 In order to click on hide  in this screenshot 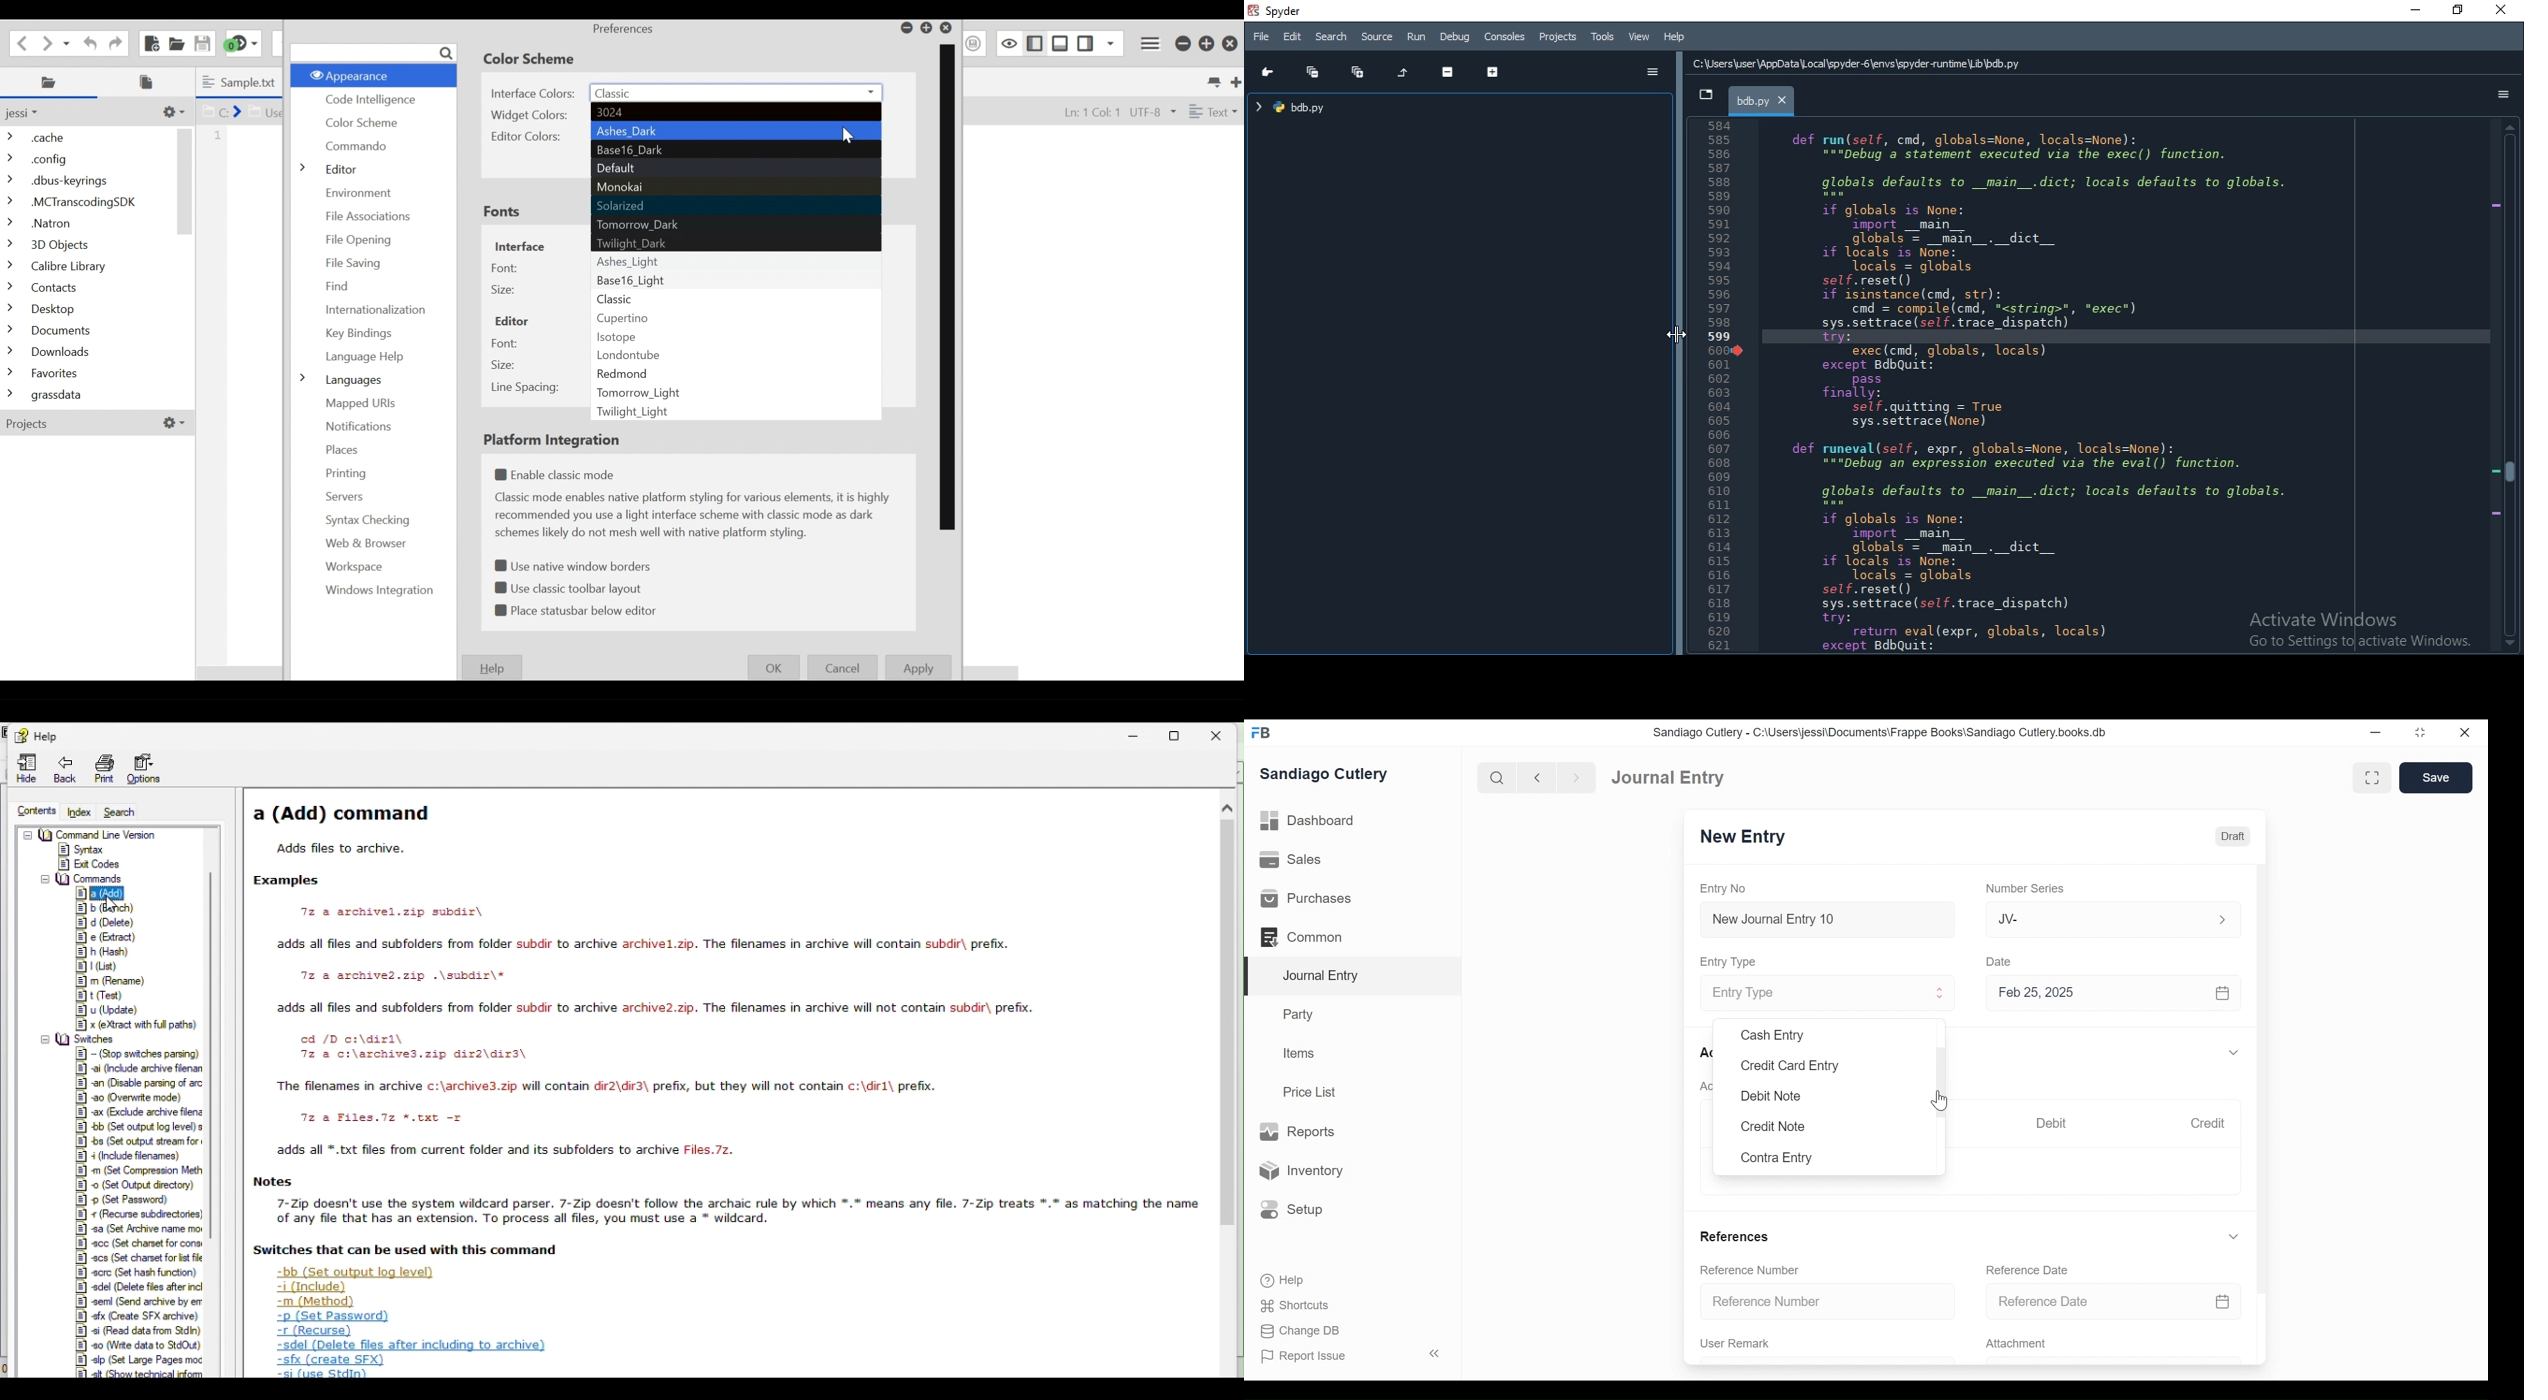, I will do `click(23, 769)`.